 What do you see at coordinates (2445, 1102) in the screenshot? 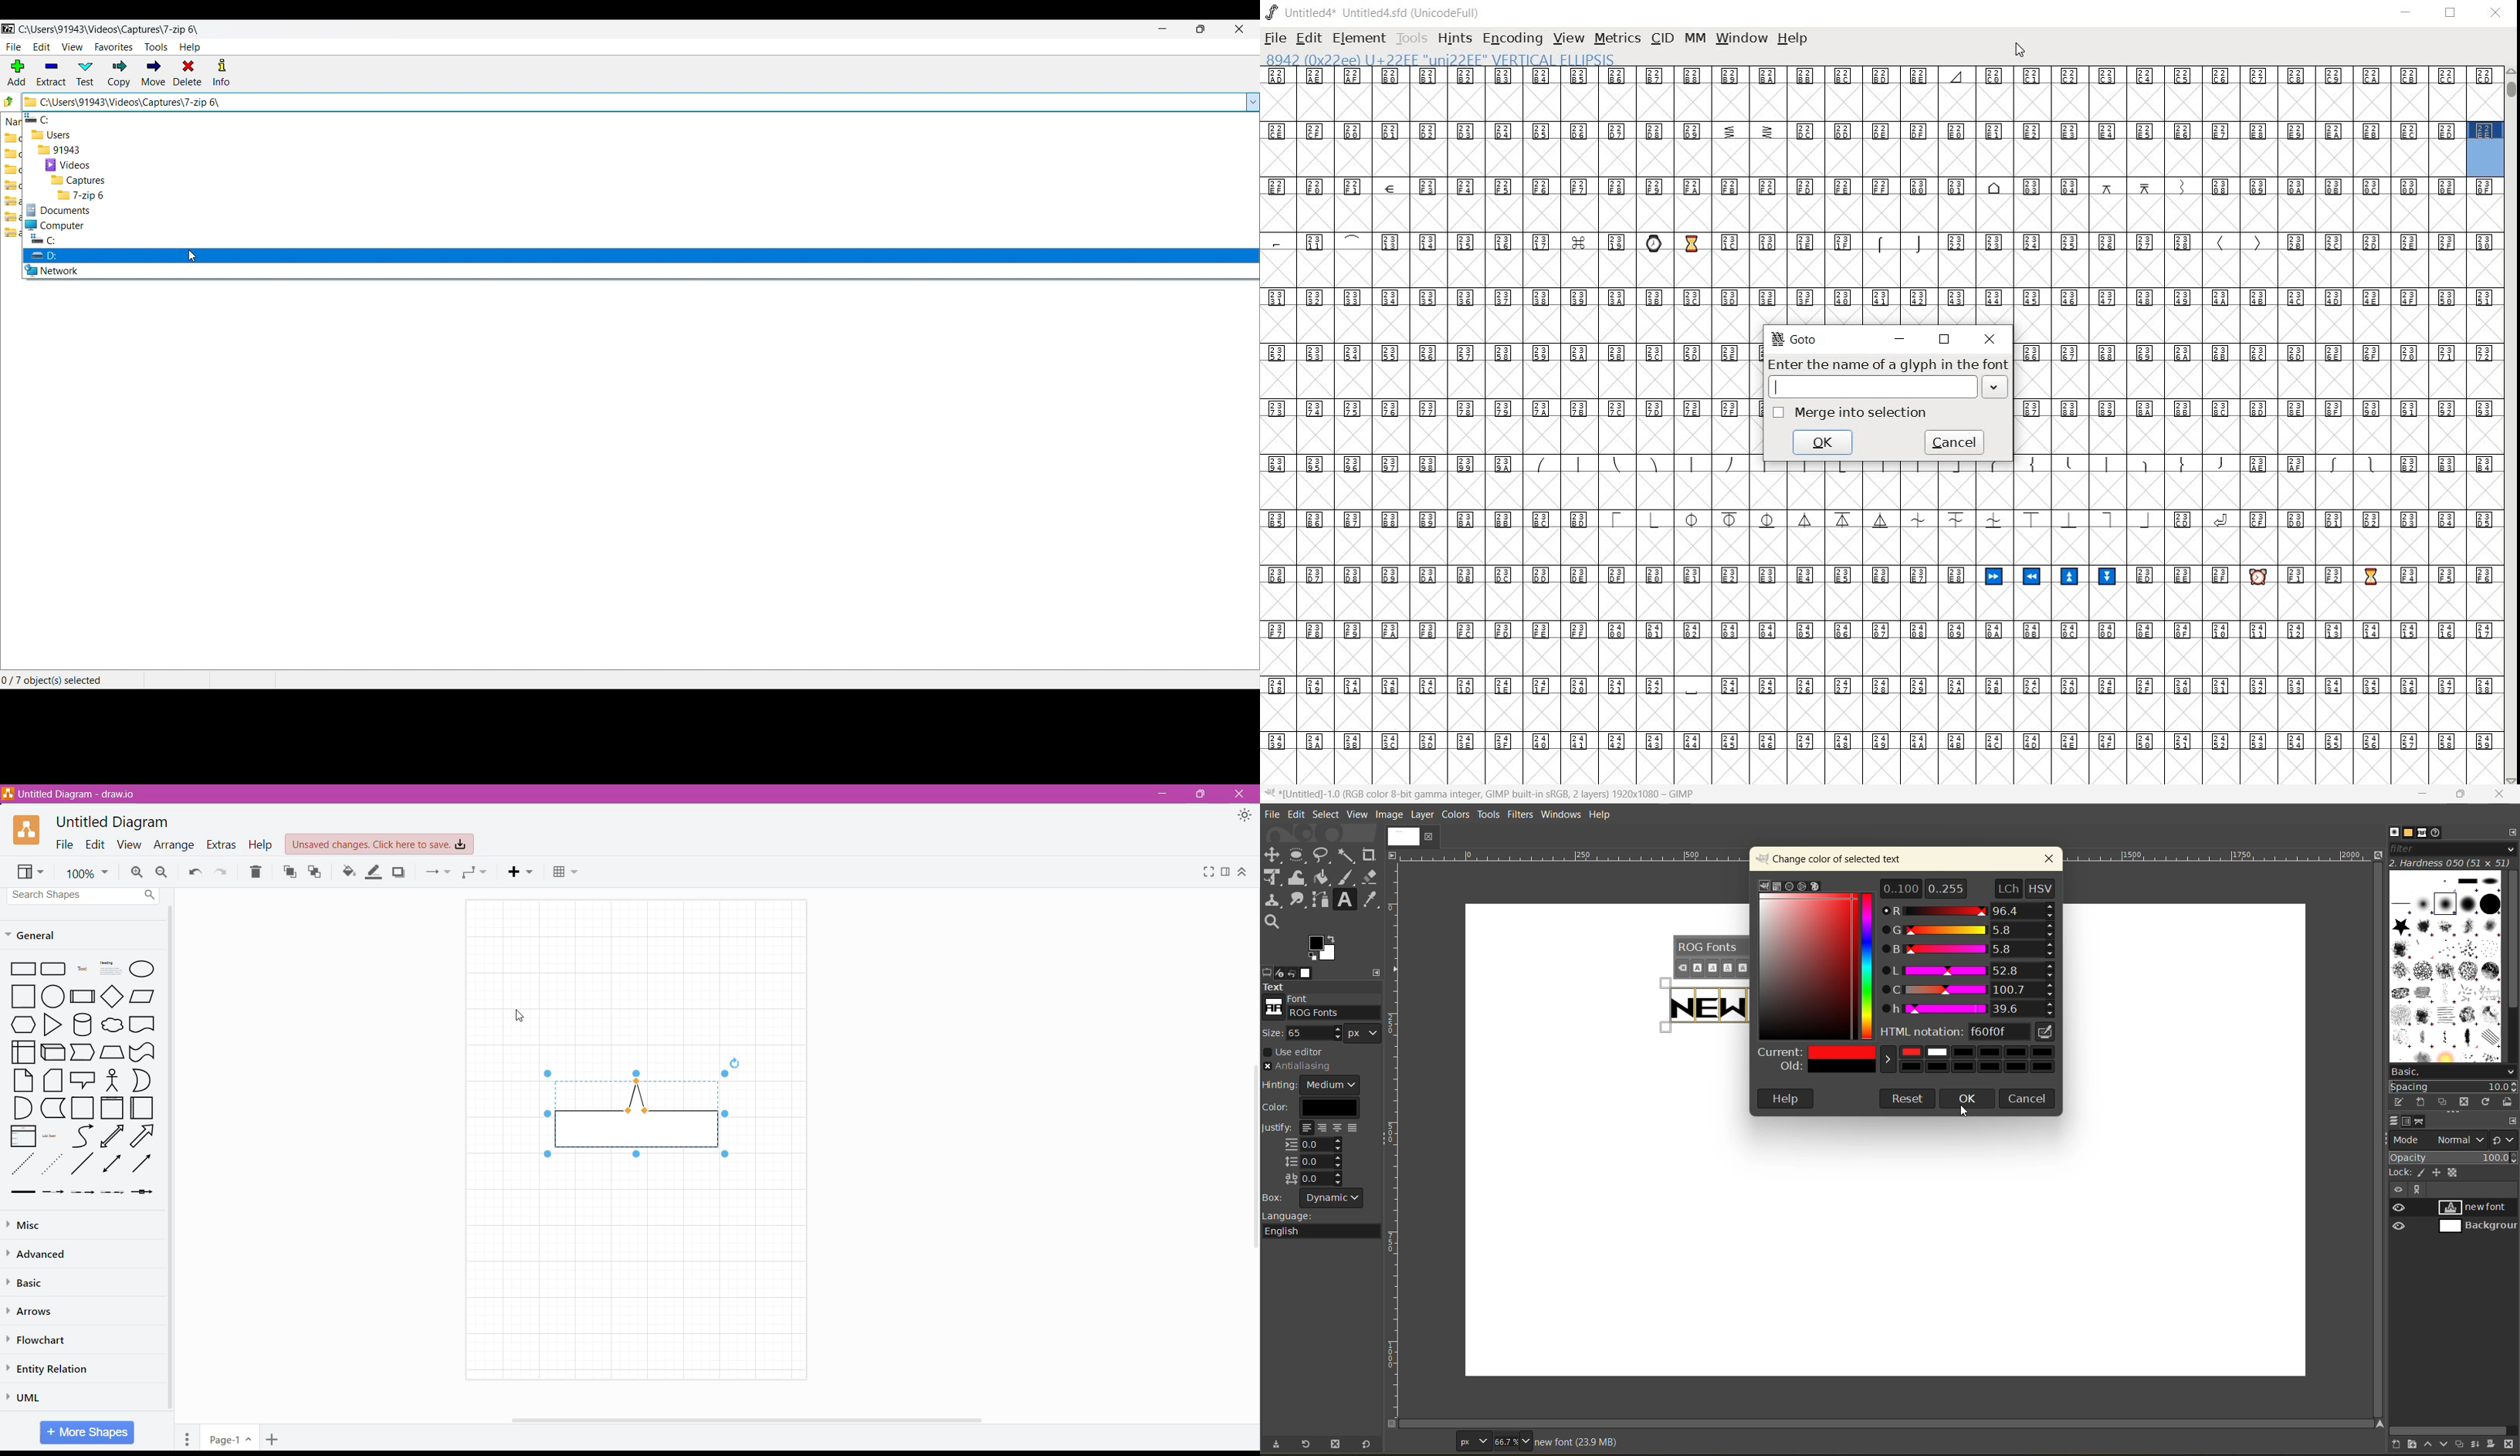
I see `duplicate this brush` at bounding box center [2445, 1102].